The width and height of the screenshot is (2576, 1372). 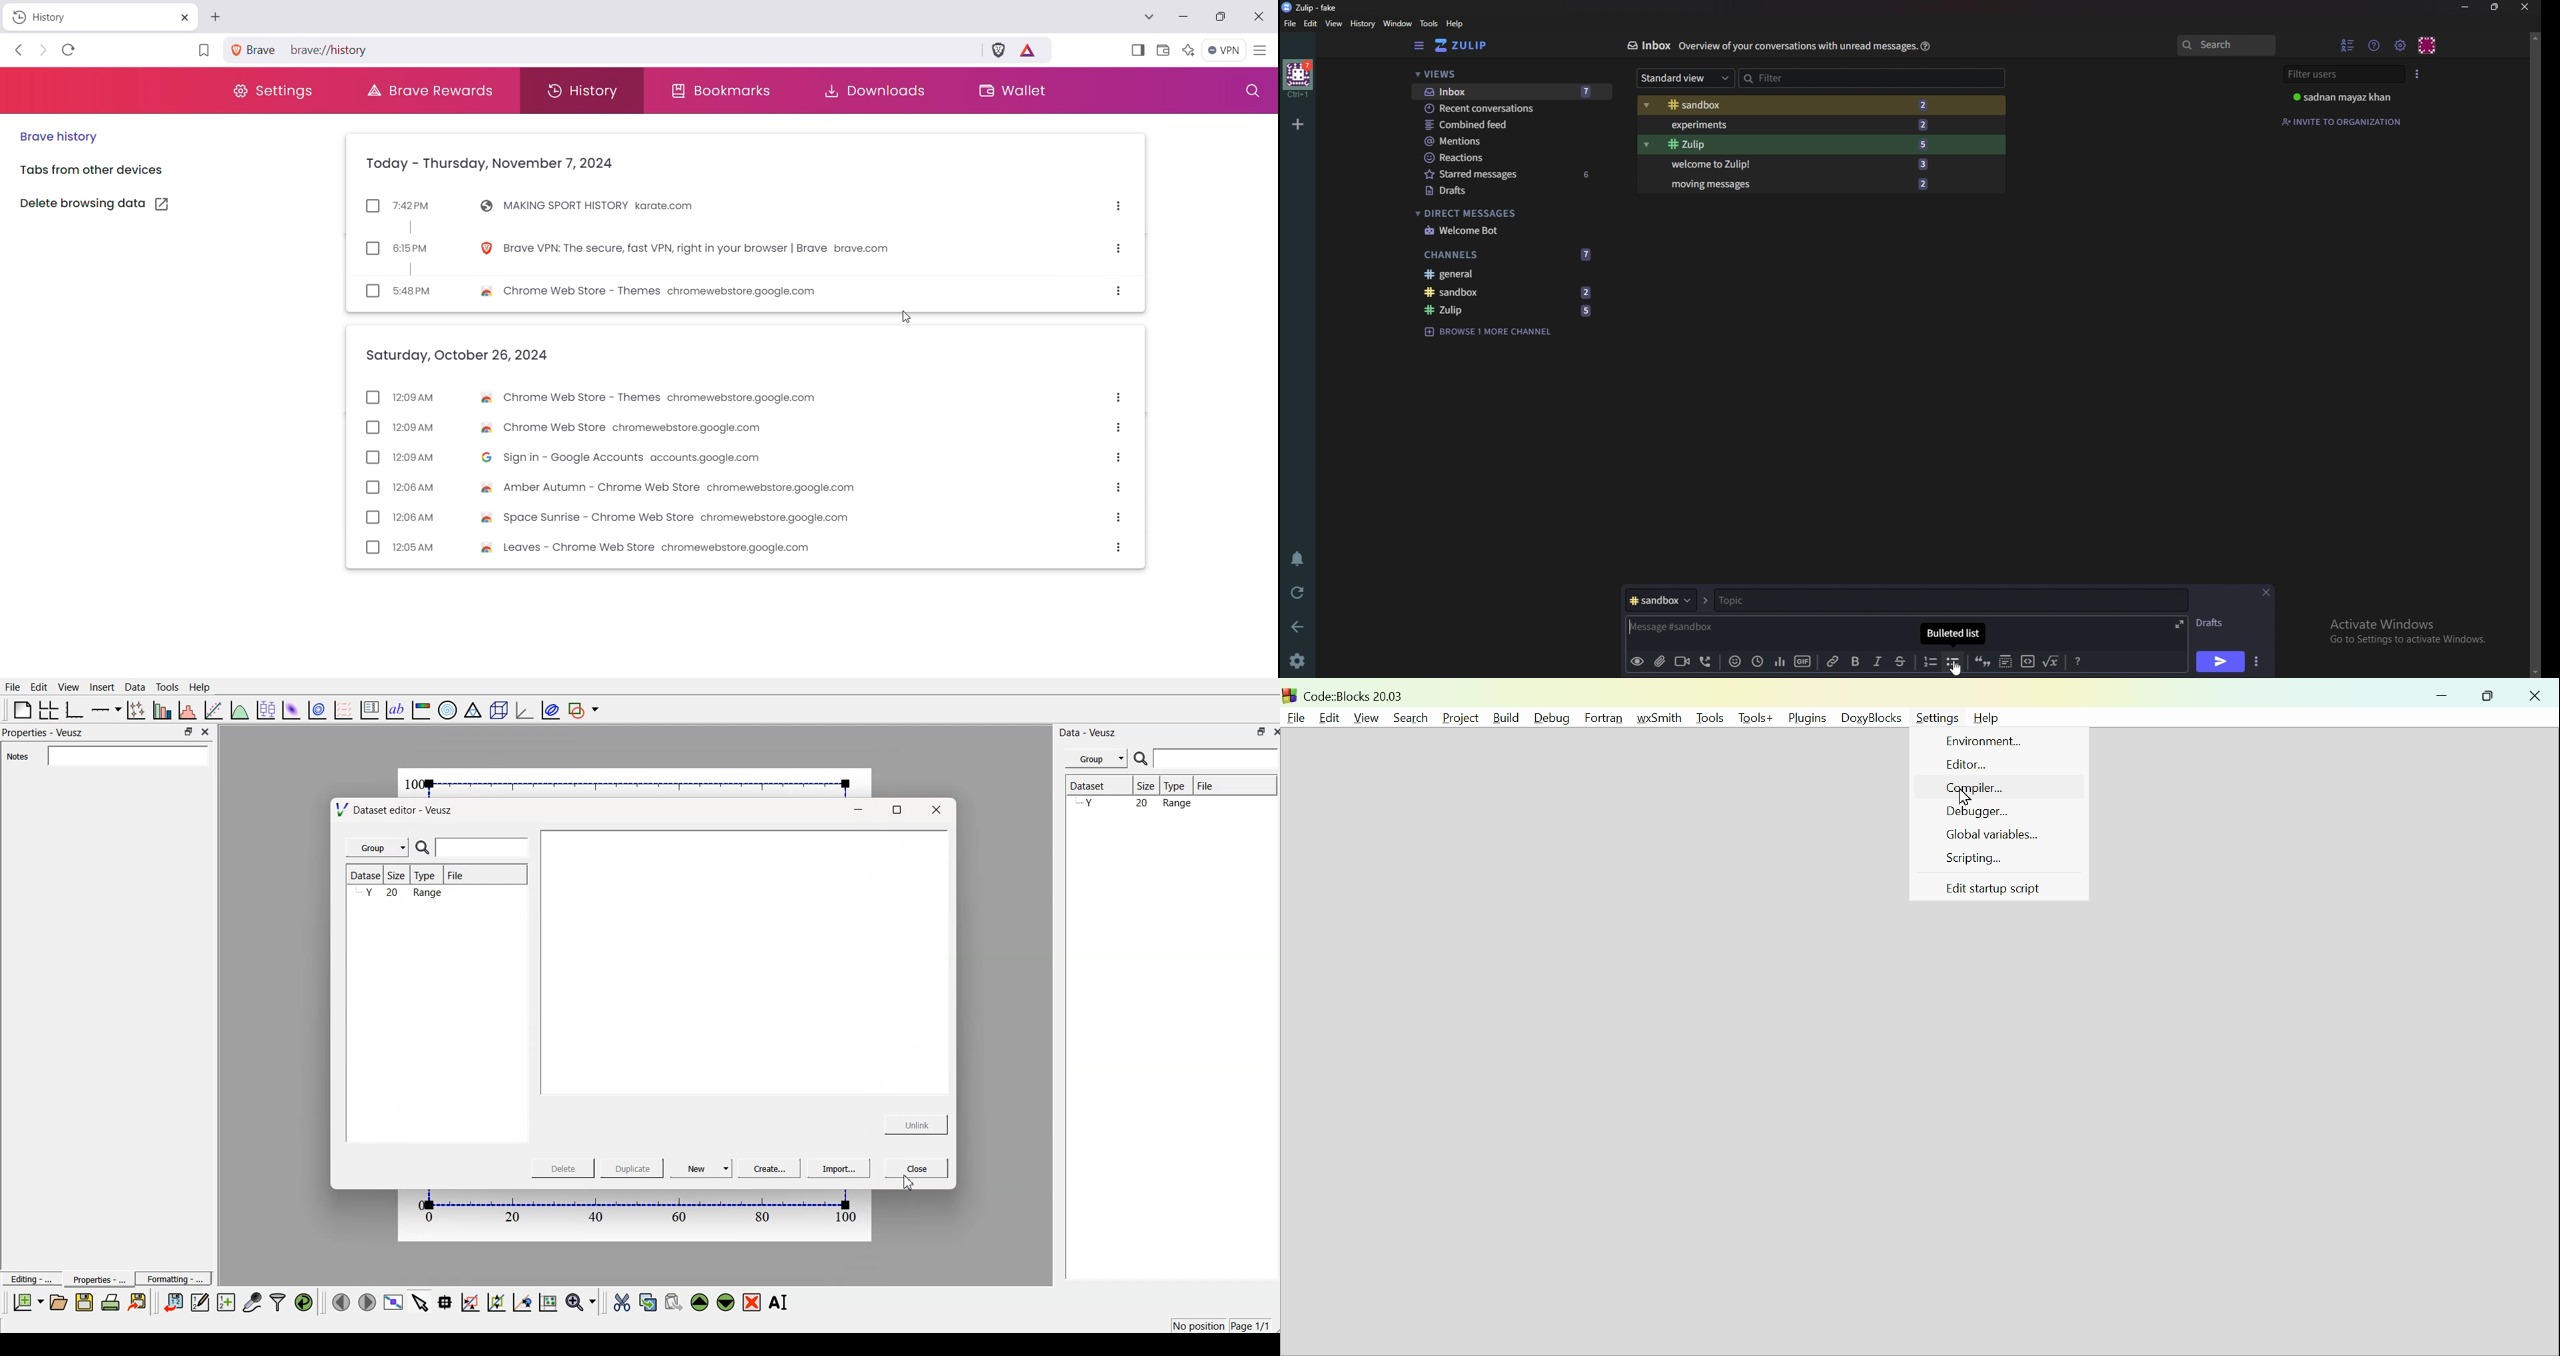 What do you see at coordinates (400, 894) in the screenshot?
I see `y 20 range` at bounding box center [400, 894].